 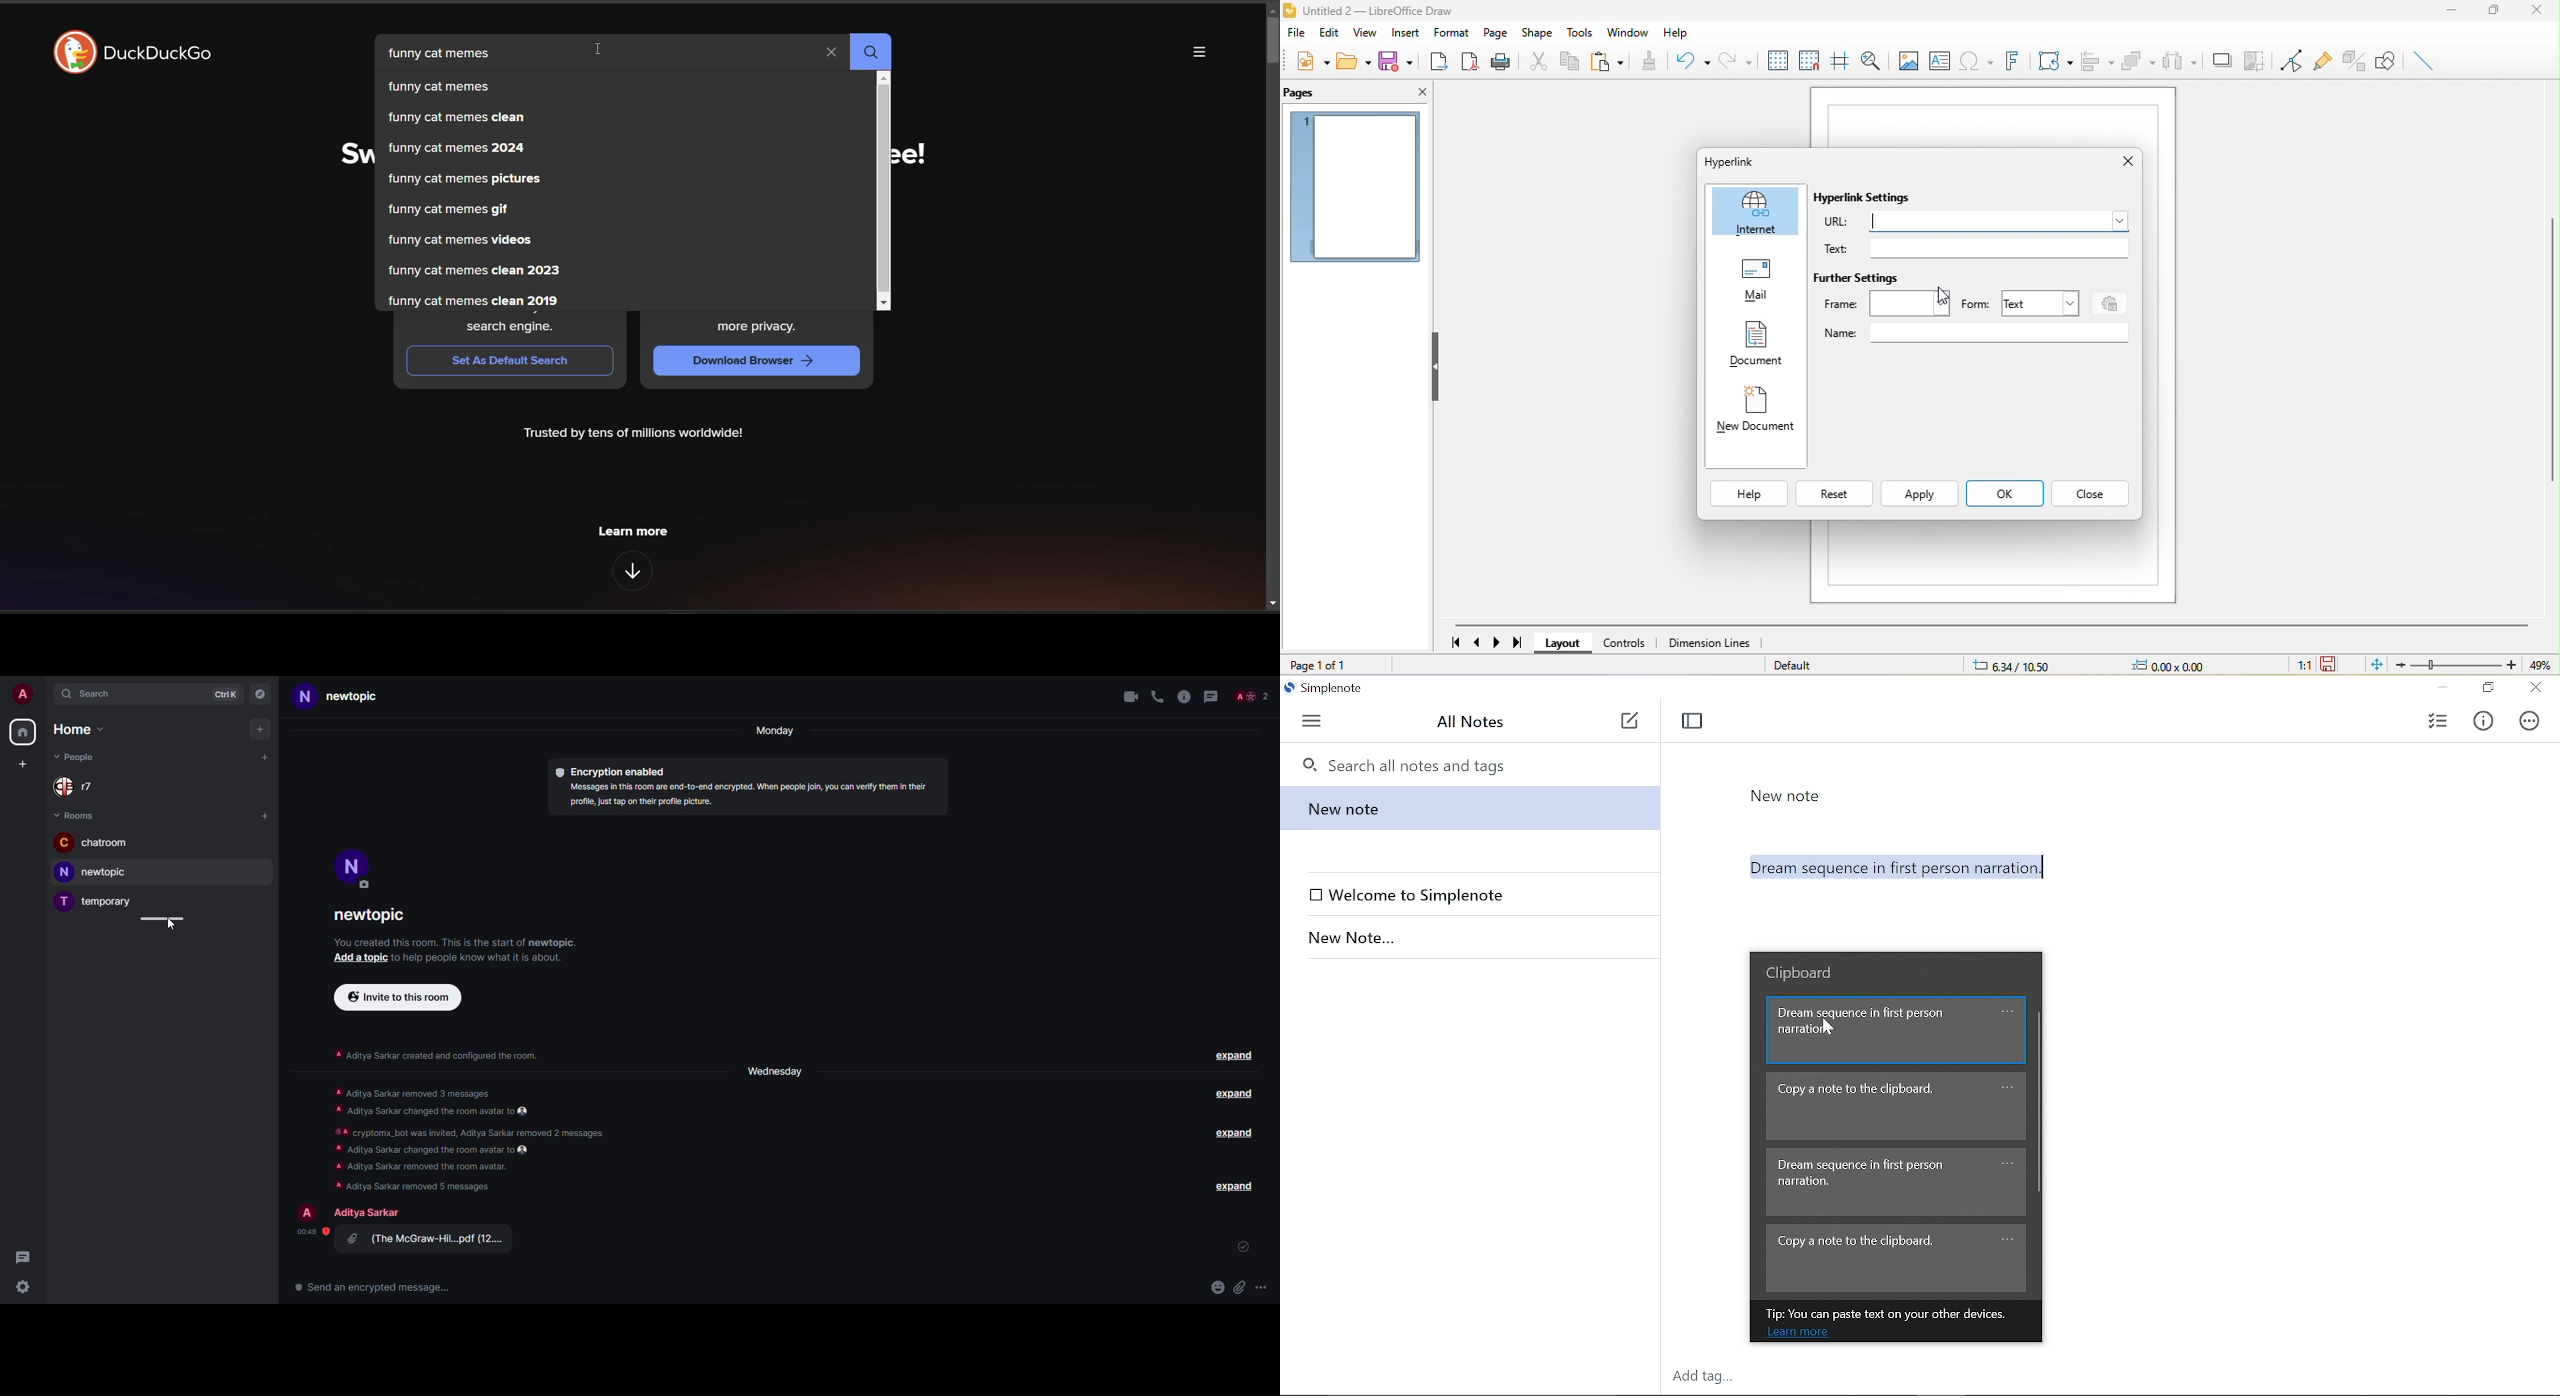 What do you see at coordinates (2024, 666) in the screenshot?
I see `6.34/10.50` at bounding box center [2024, 666].